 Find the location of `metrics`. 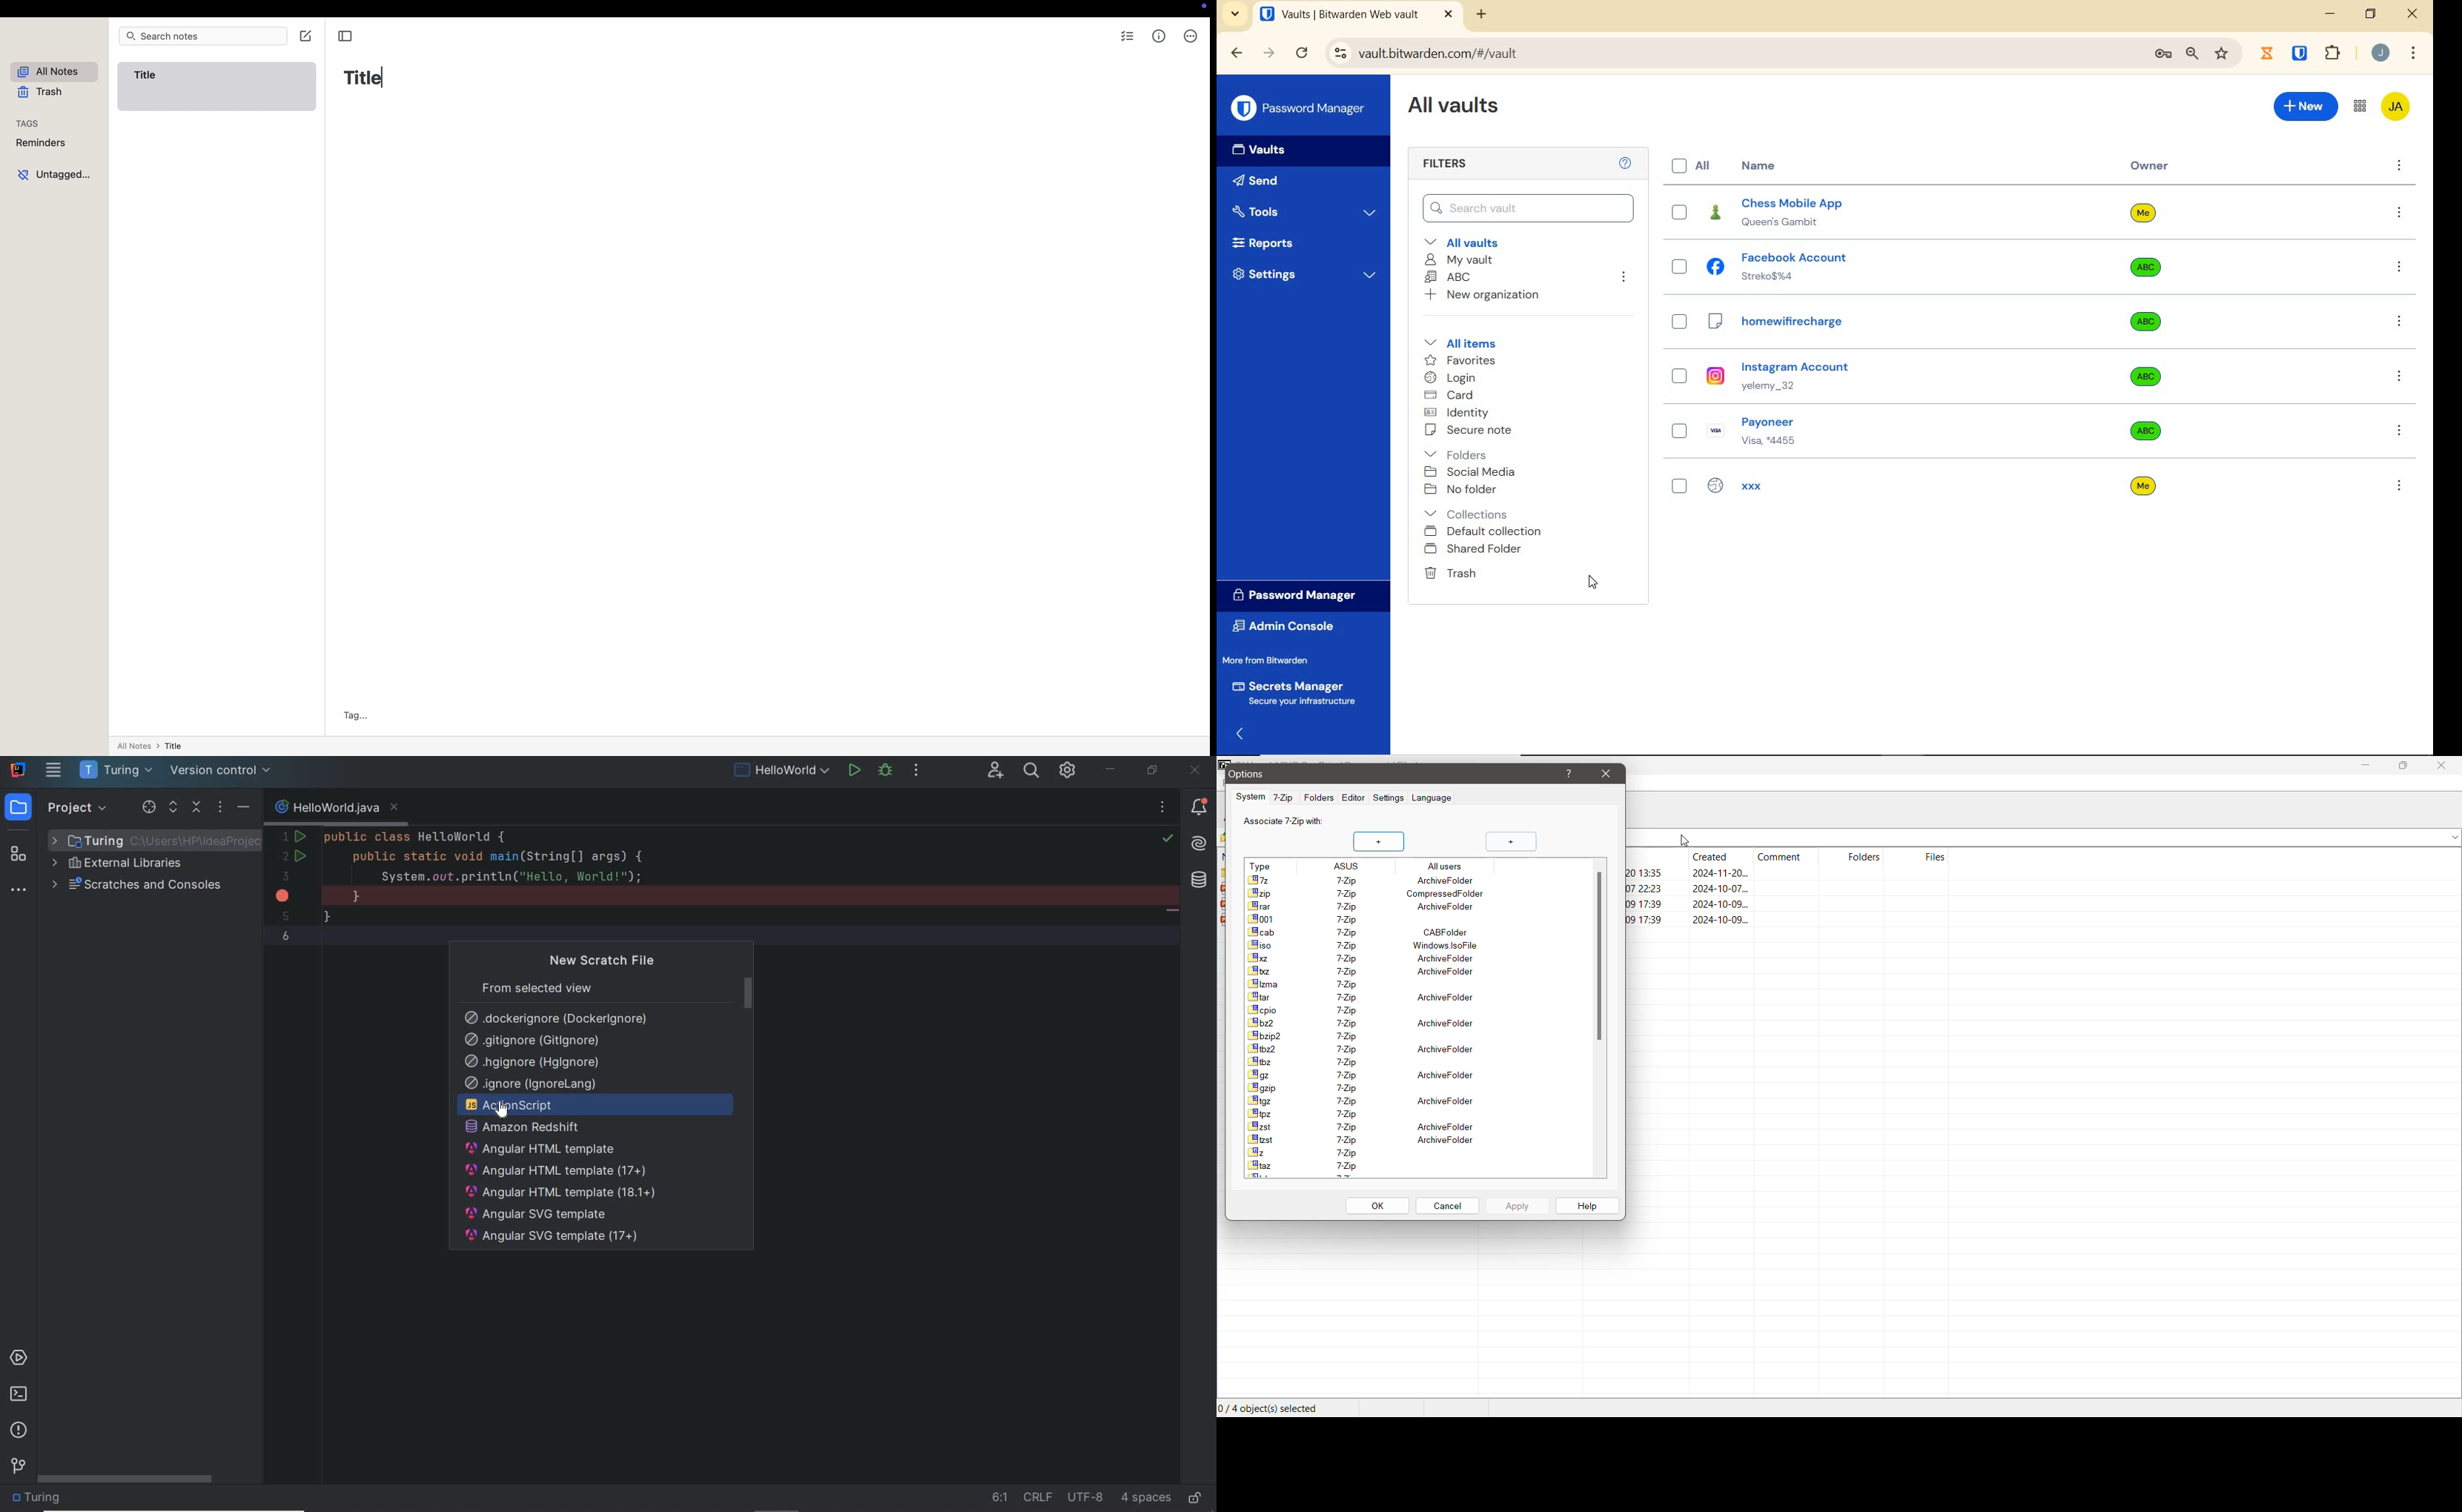

metrics is located at coordinates (1159, 37).